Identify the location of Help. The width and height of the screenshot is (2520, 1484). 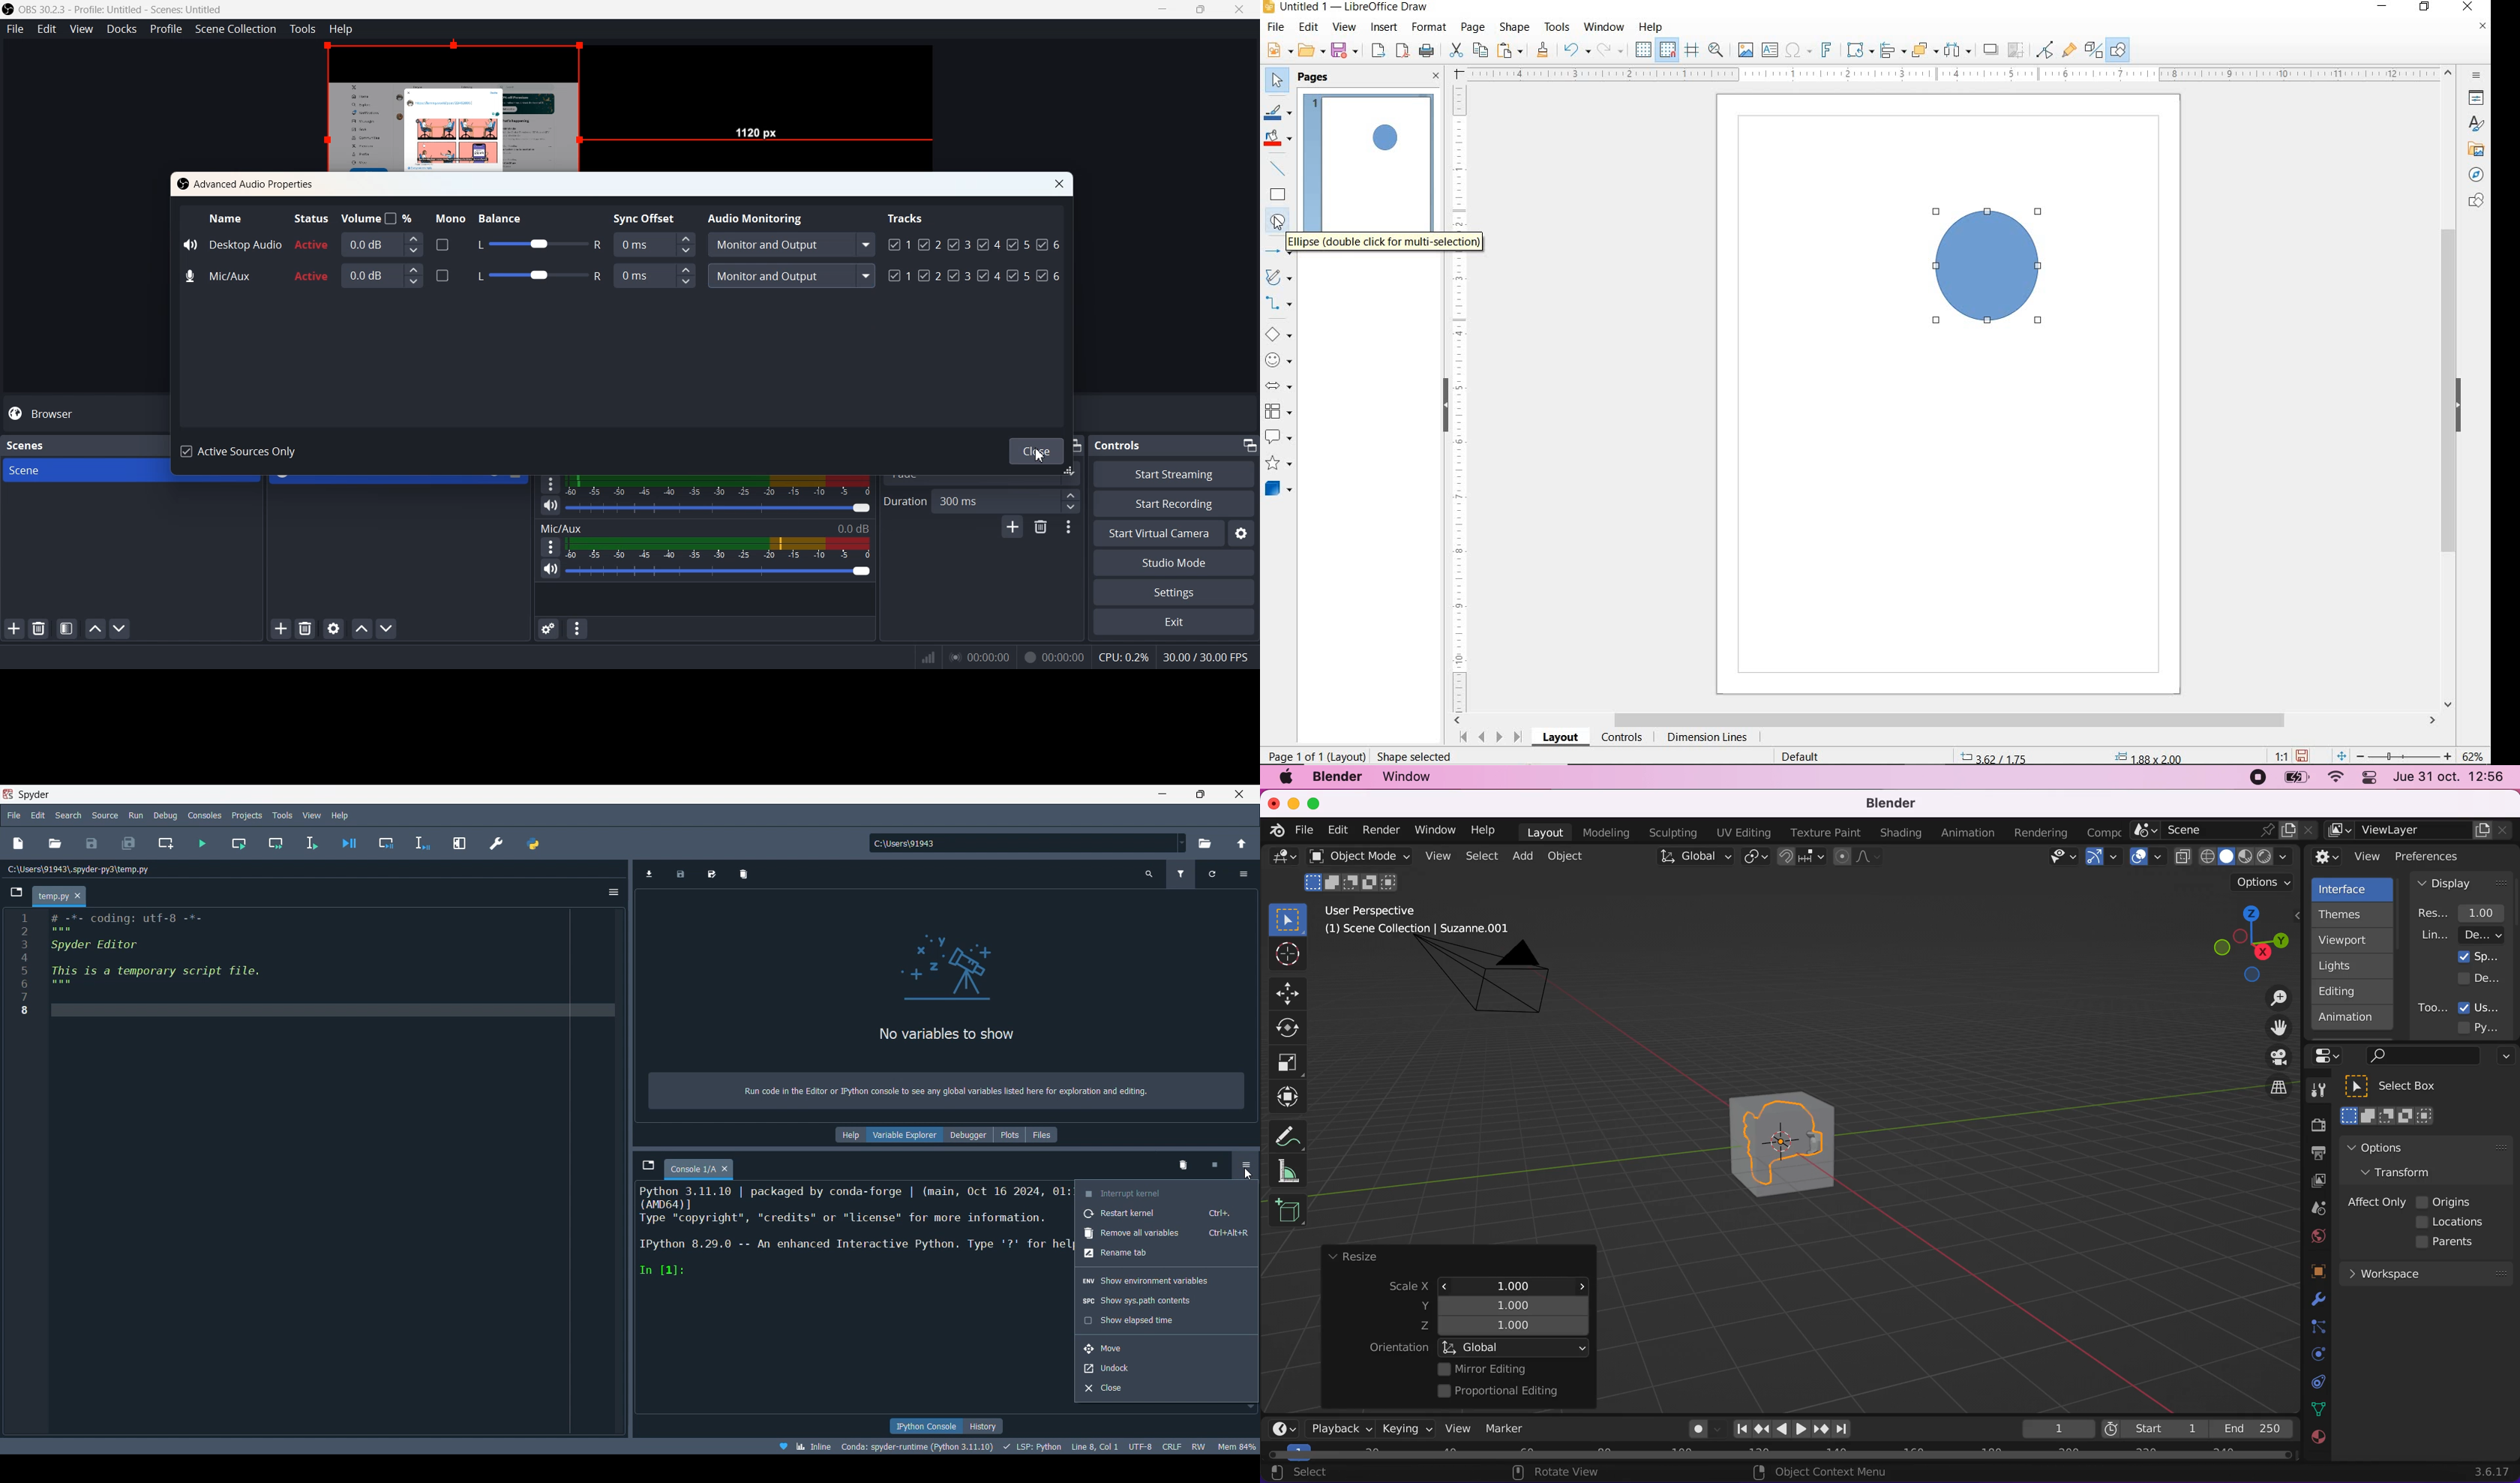
(341, 28).